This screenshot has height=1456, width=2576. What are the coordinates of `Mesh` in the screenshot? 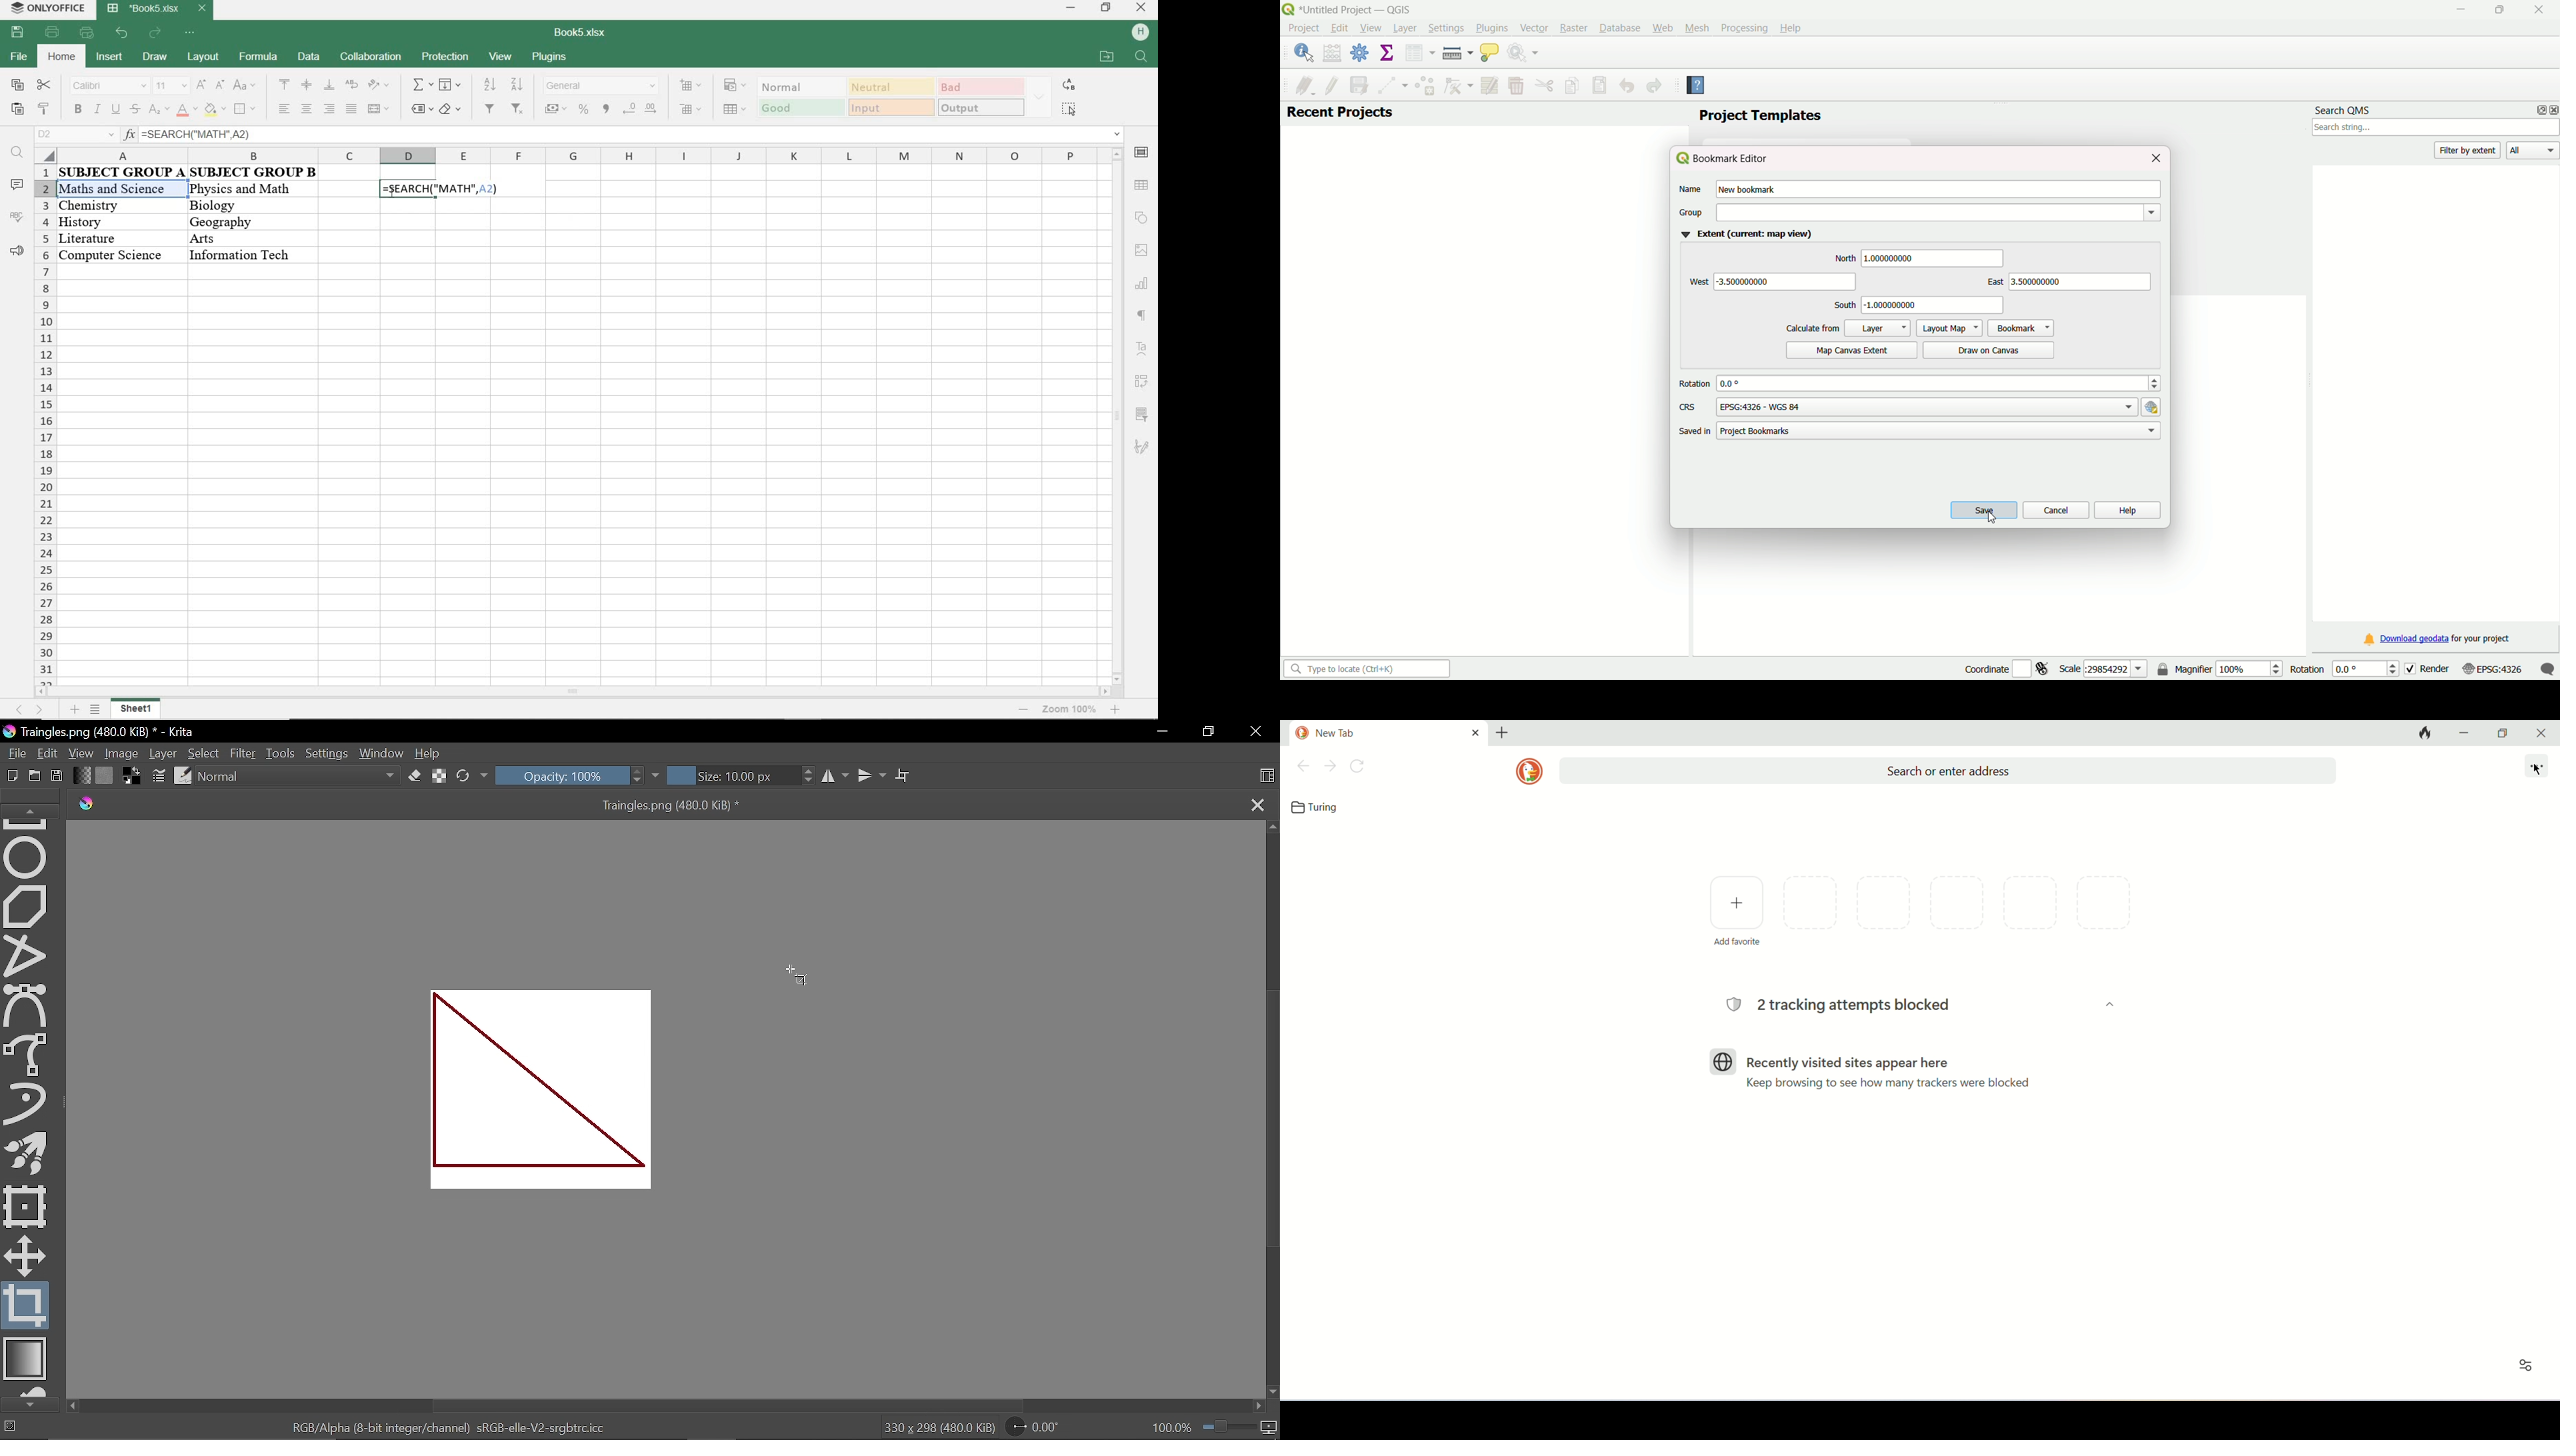 It's located at (1695, 27).